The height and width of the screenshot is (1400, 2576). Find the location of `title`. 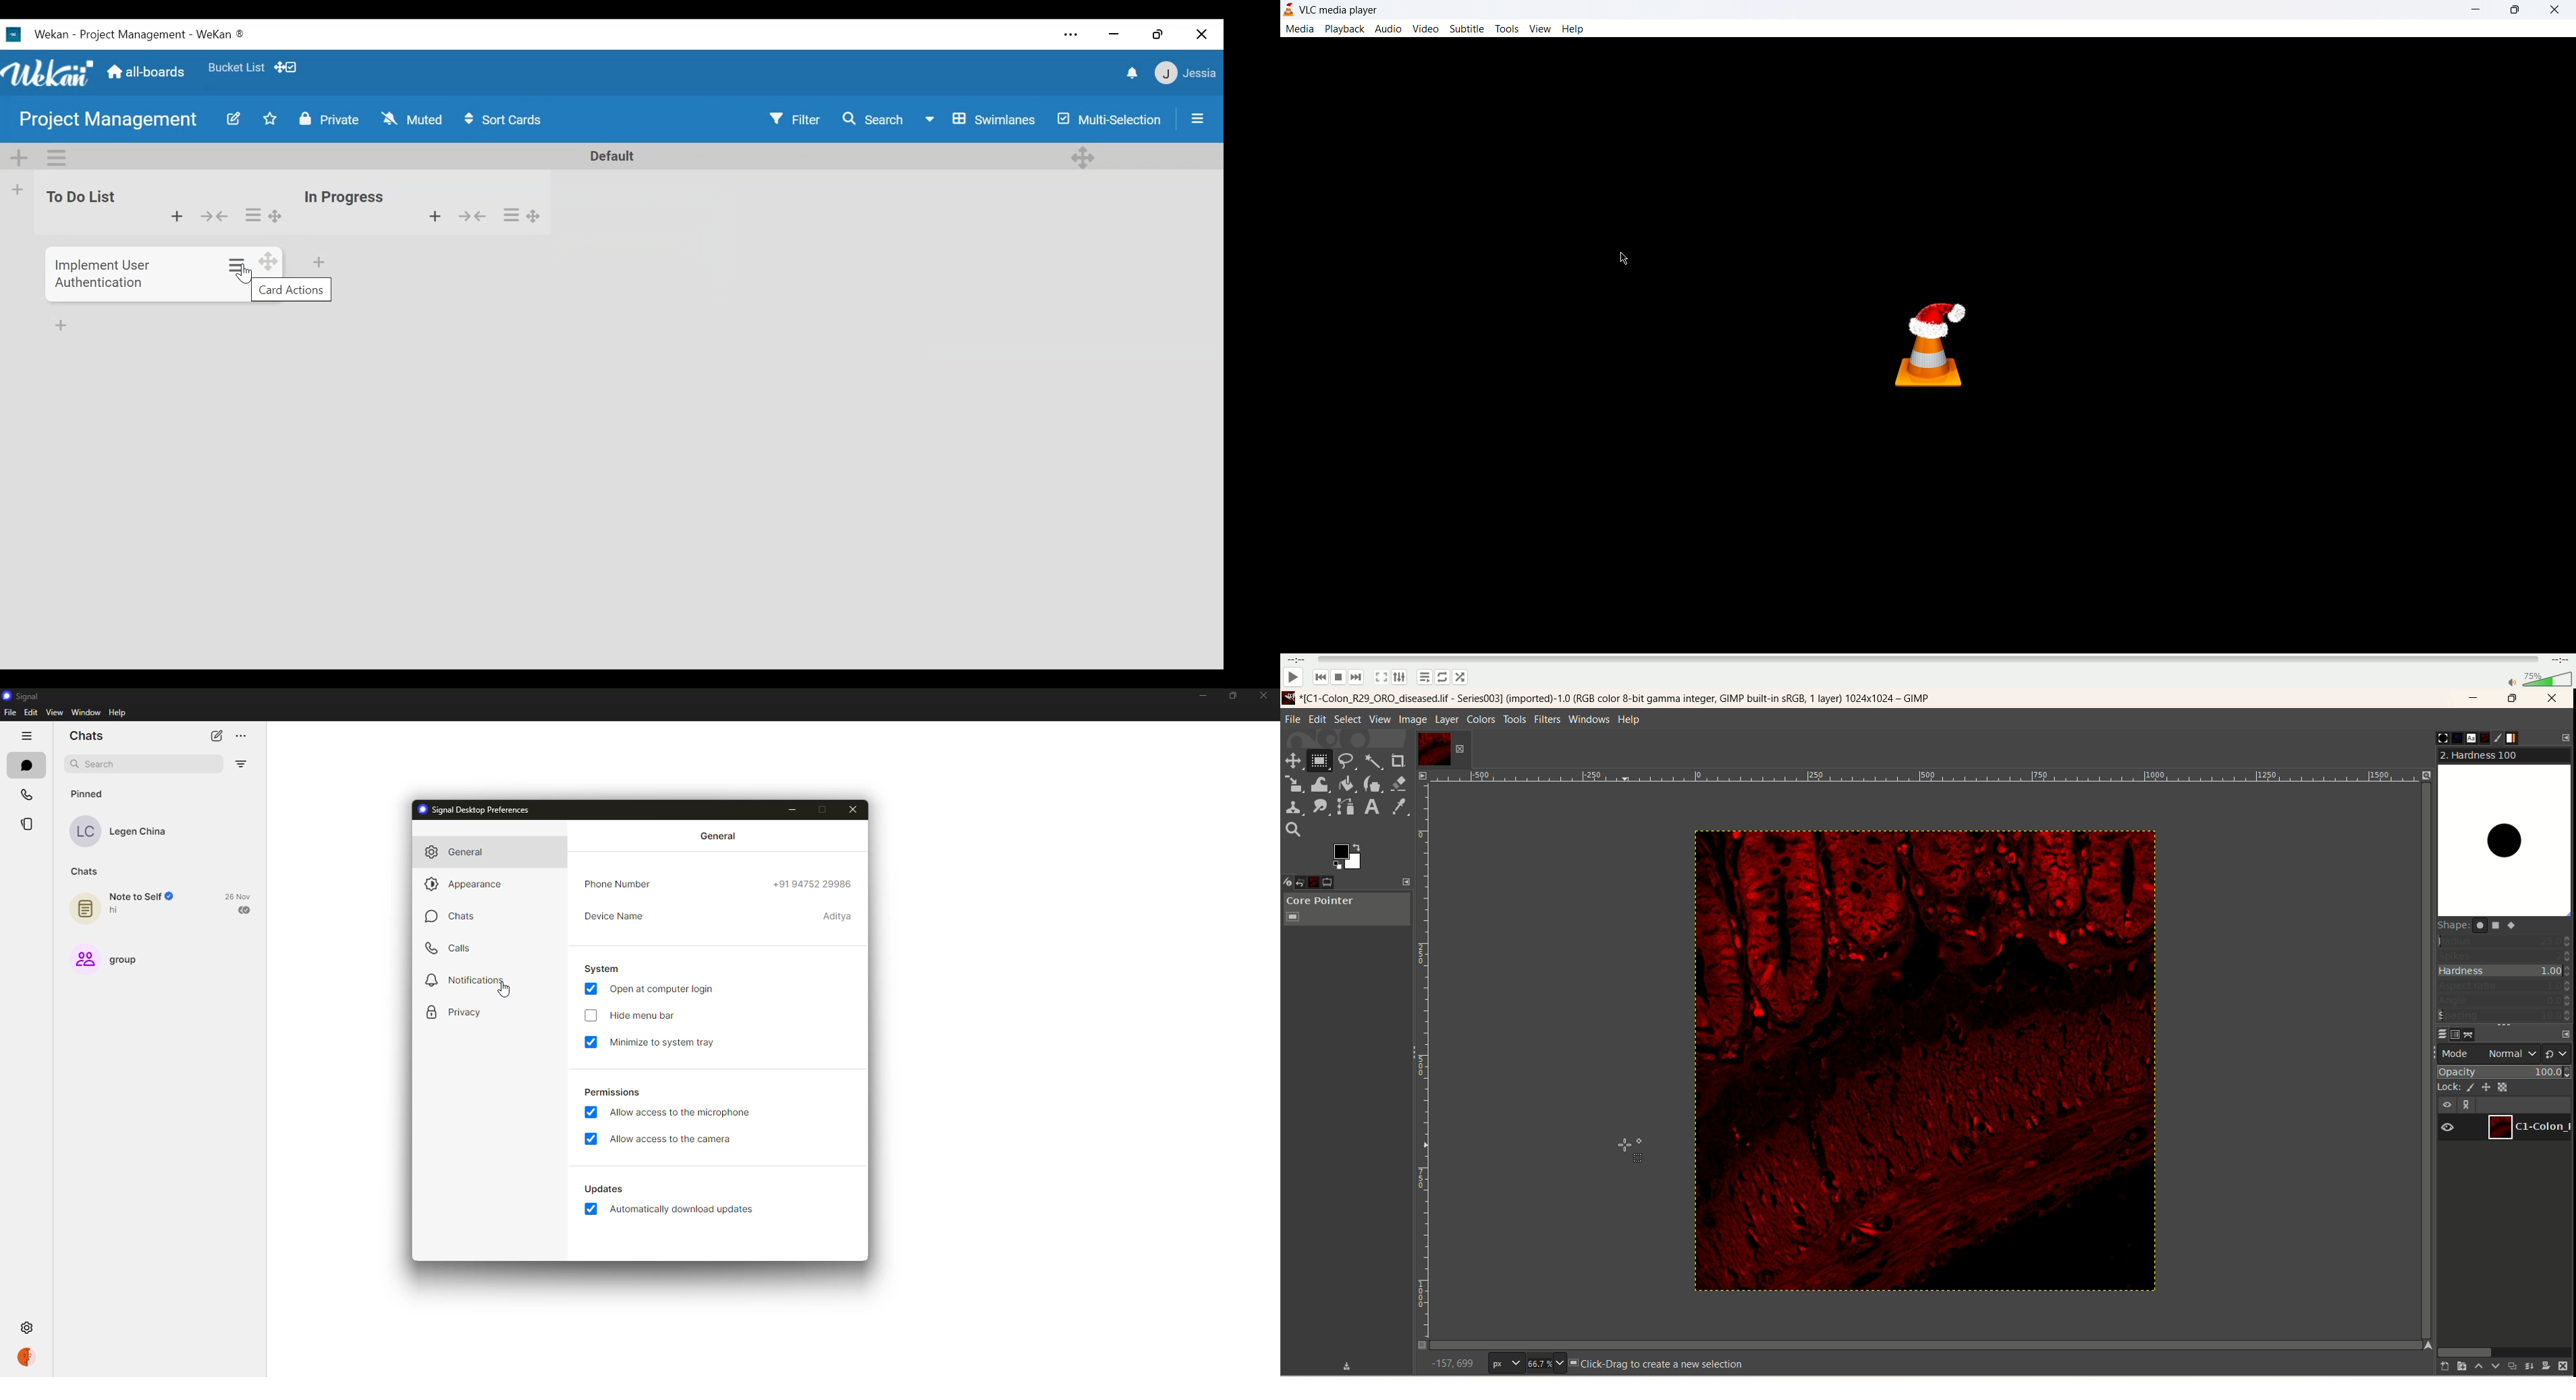

title is located at coordinates (1622, 700).